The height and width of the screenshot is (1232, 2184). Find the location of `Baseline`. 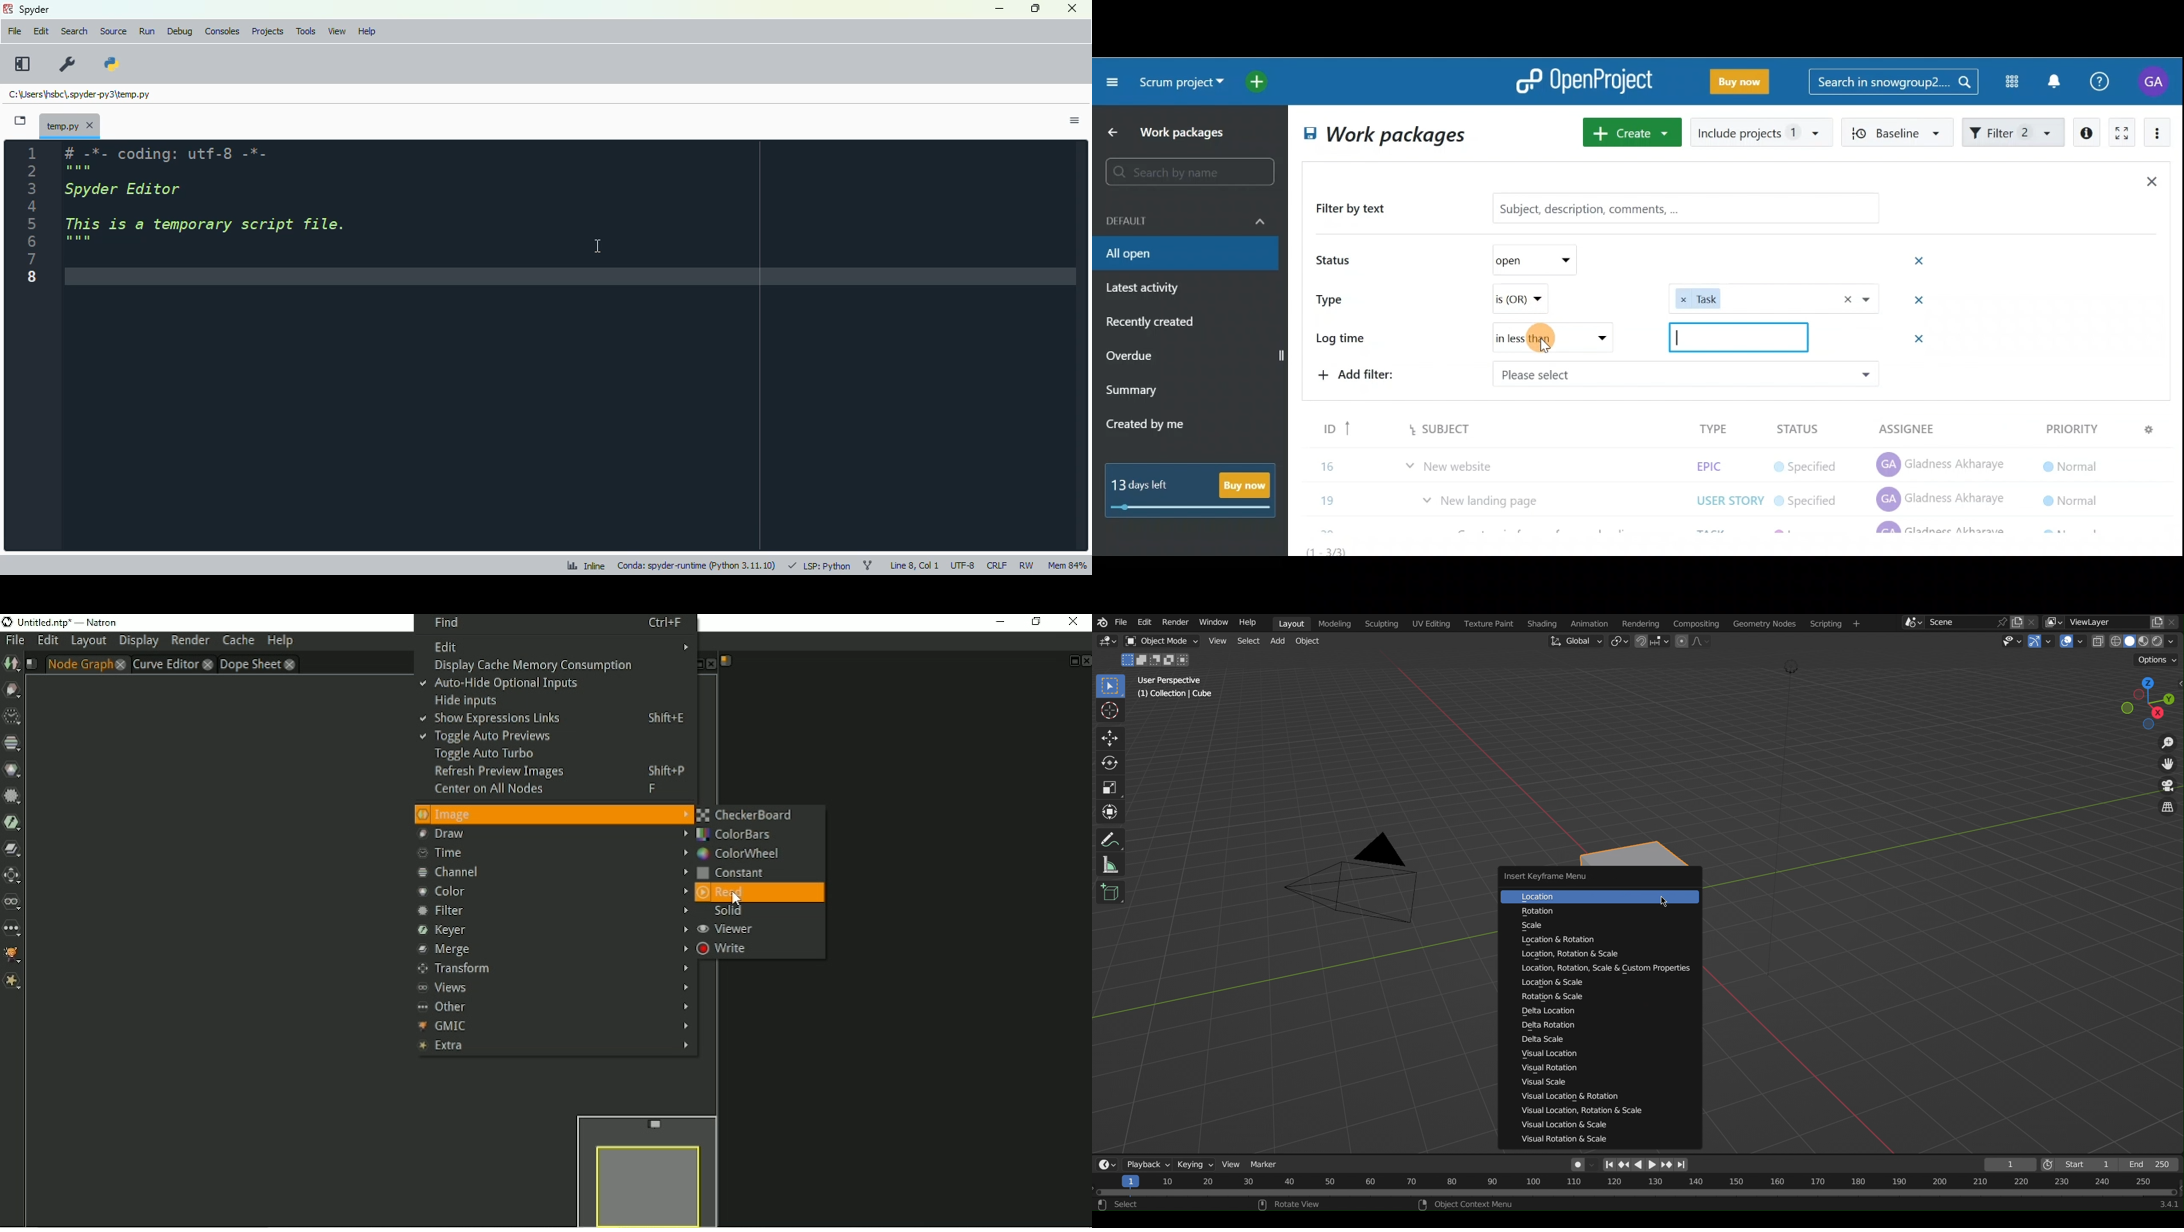

Baseline is located at coordinates (1899, 131).